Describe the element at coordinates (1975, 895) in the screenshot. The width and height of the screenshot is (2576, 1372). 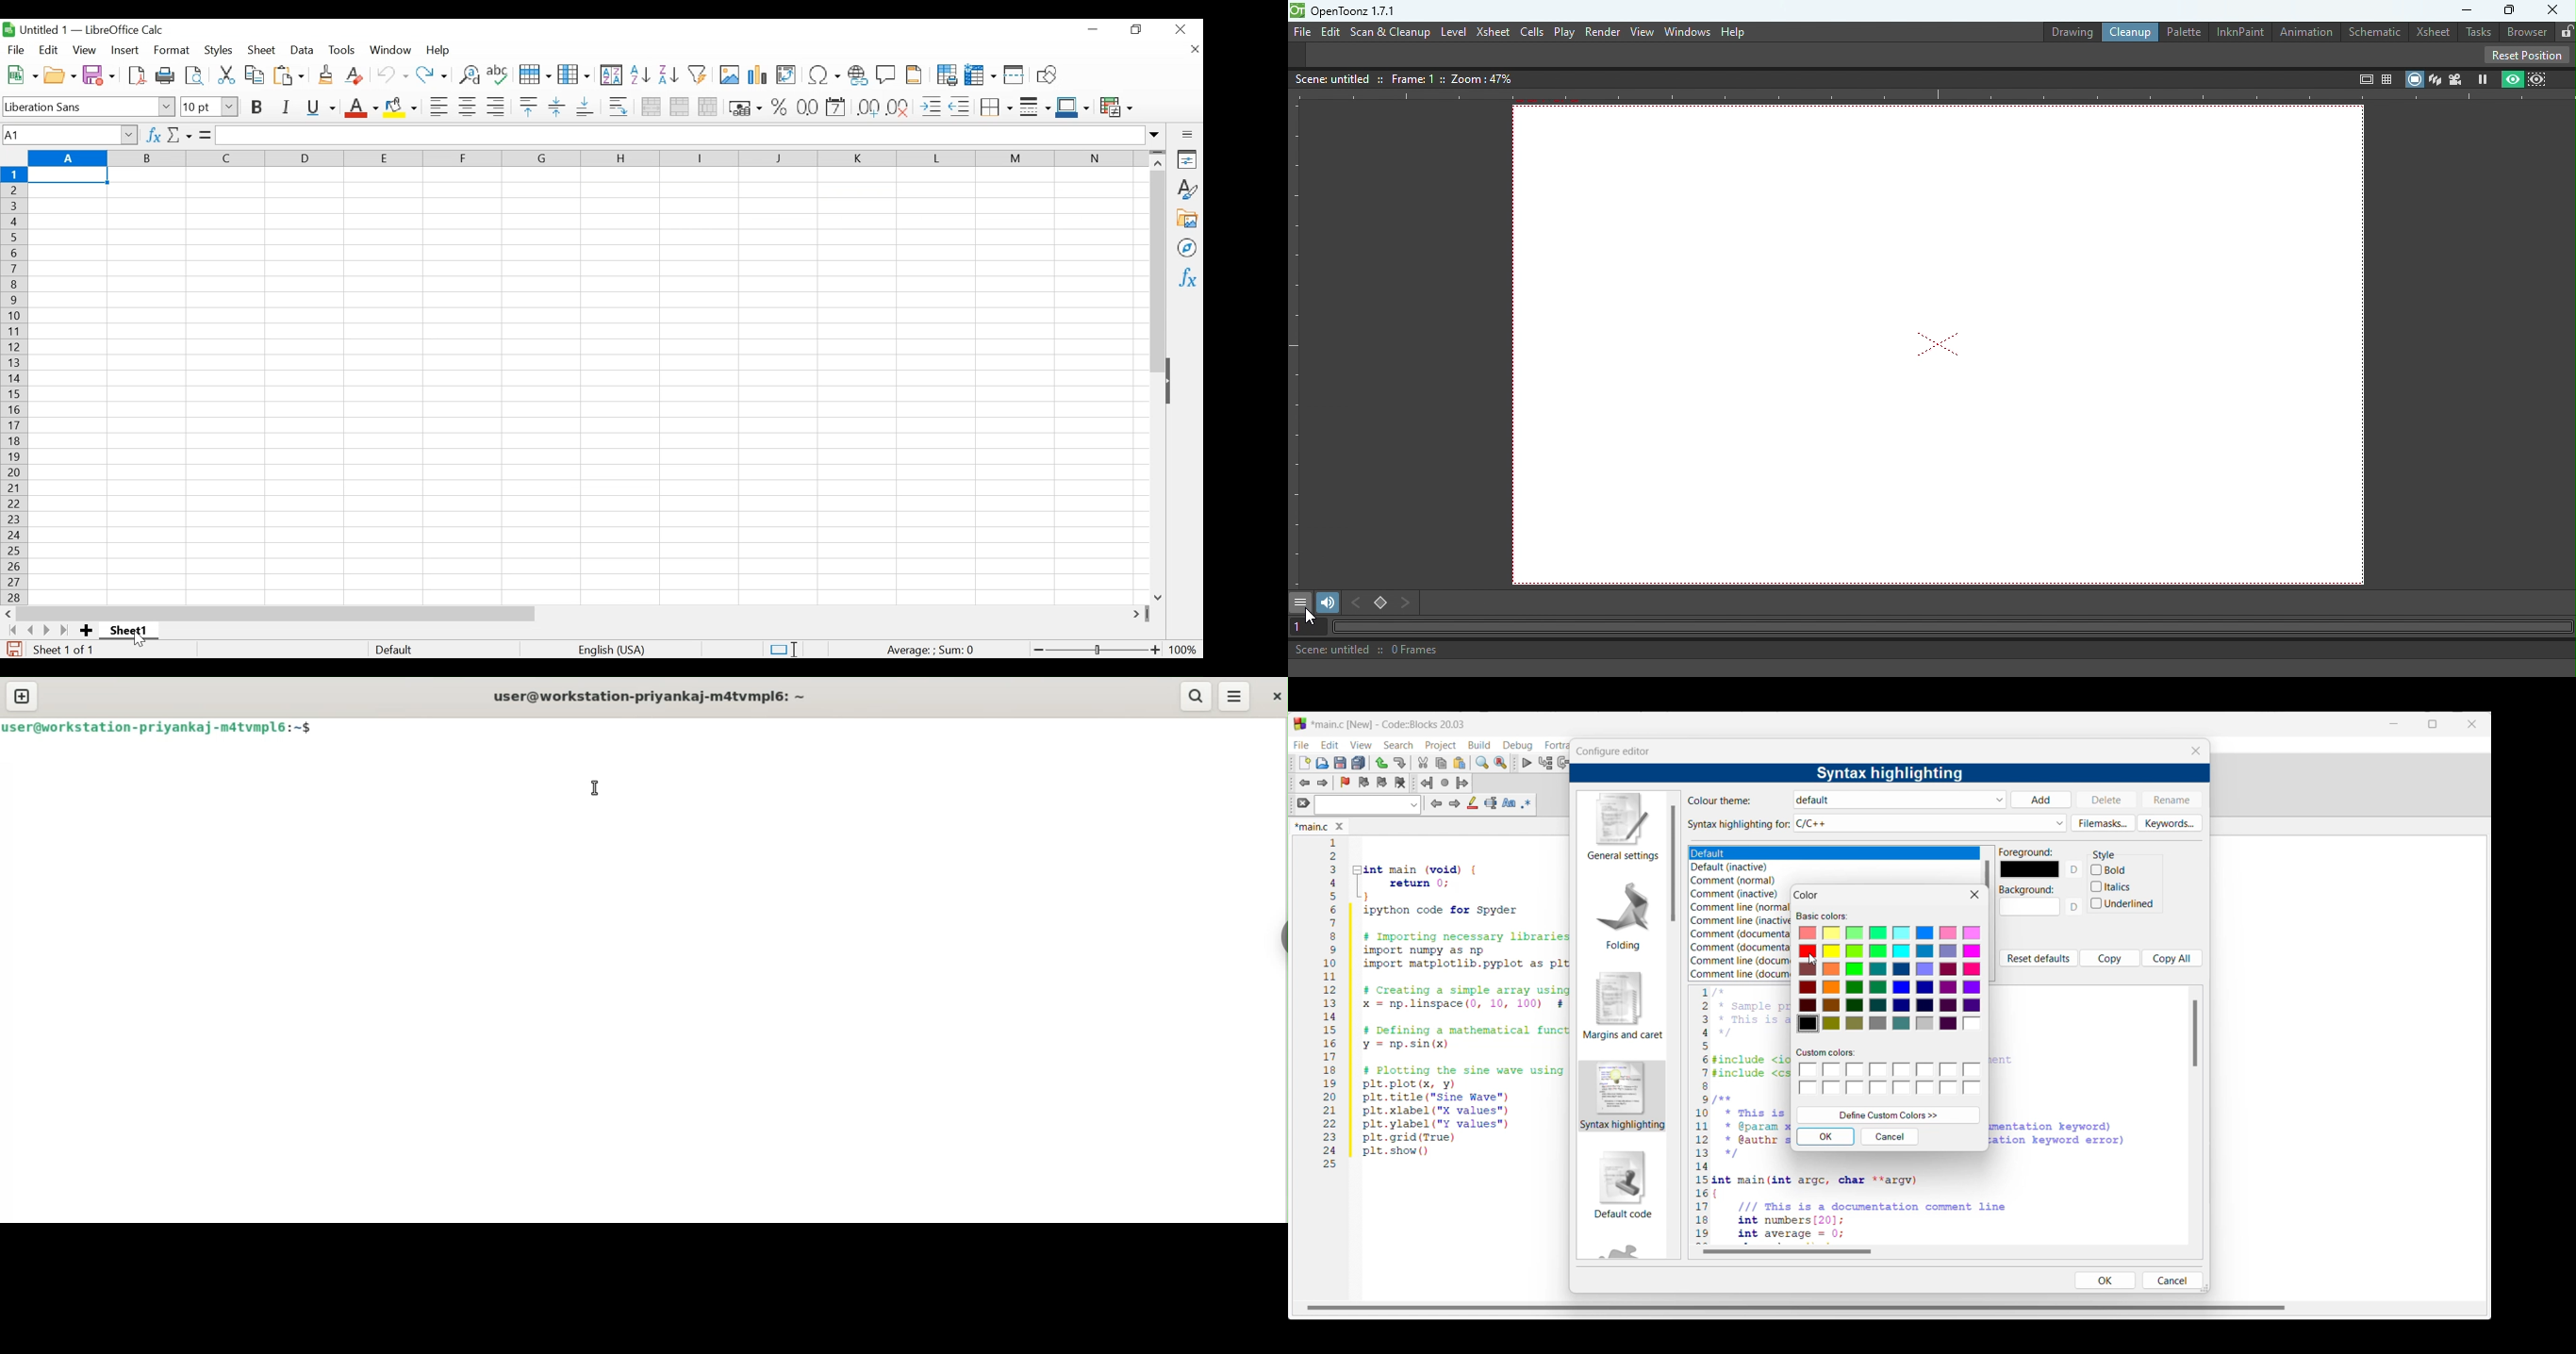
I see `Close` at that location.